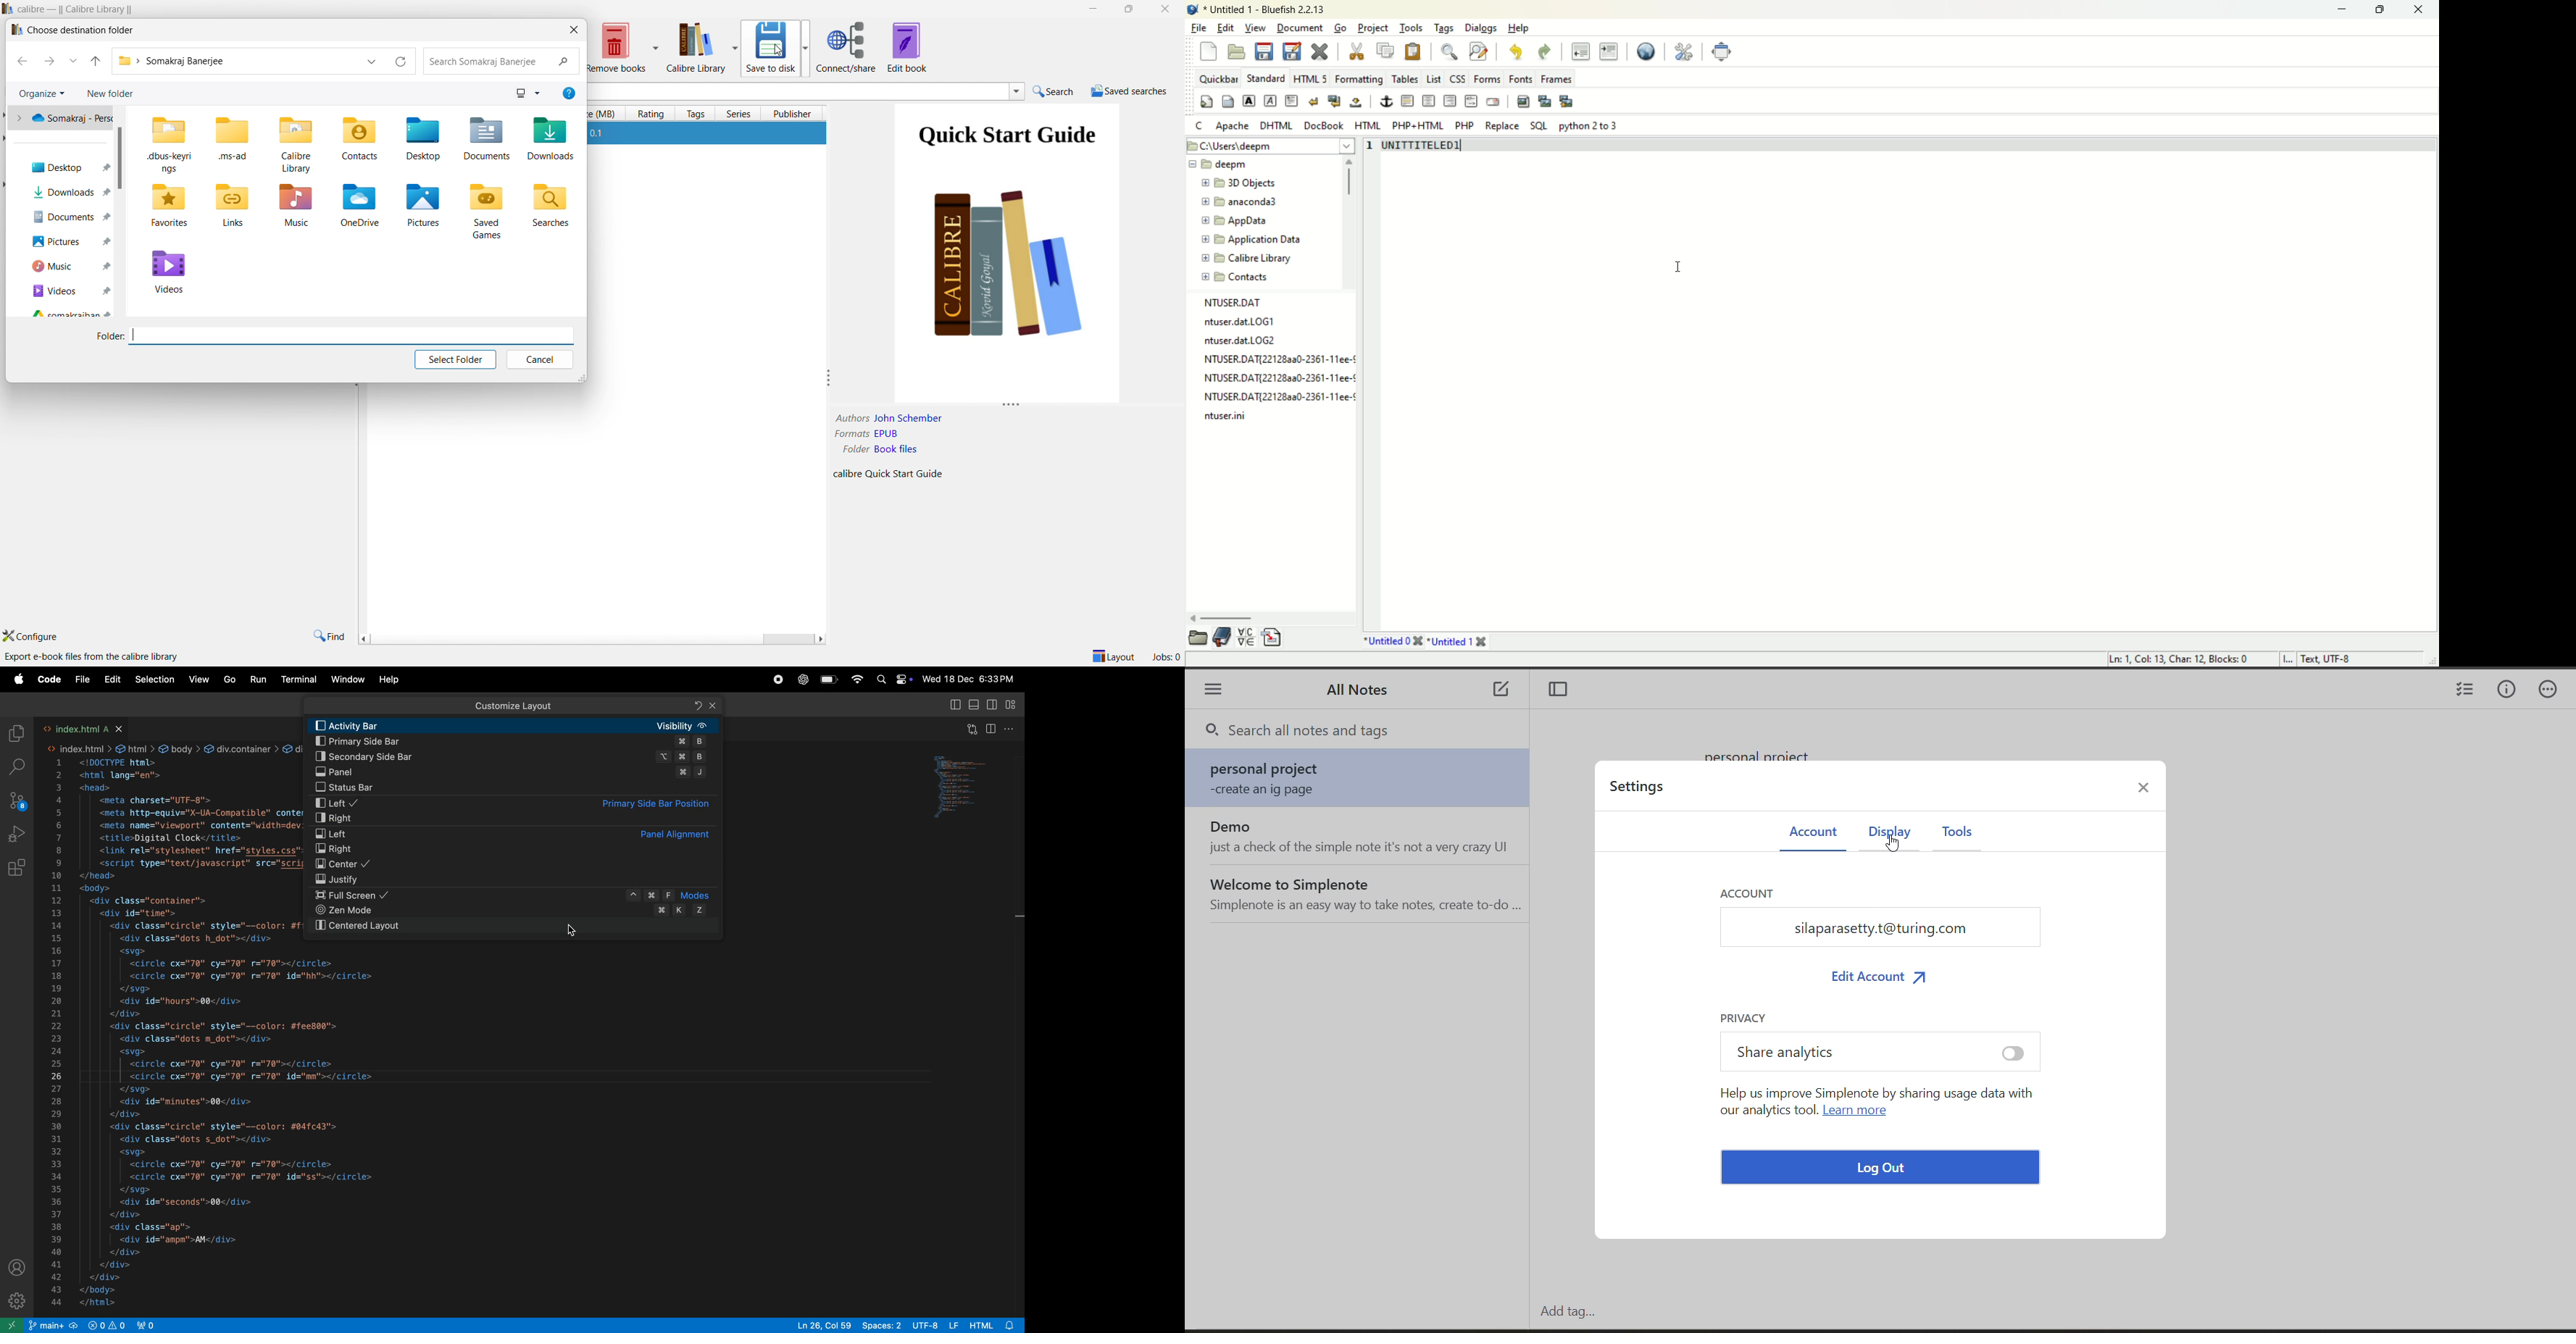  What do you see at coordinates (1266, 77) in the screenshot?
I see `STANDARD` at bounding box center [1266, 77].